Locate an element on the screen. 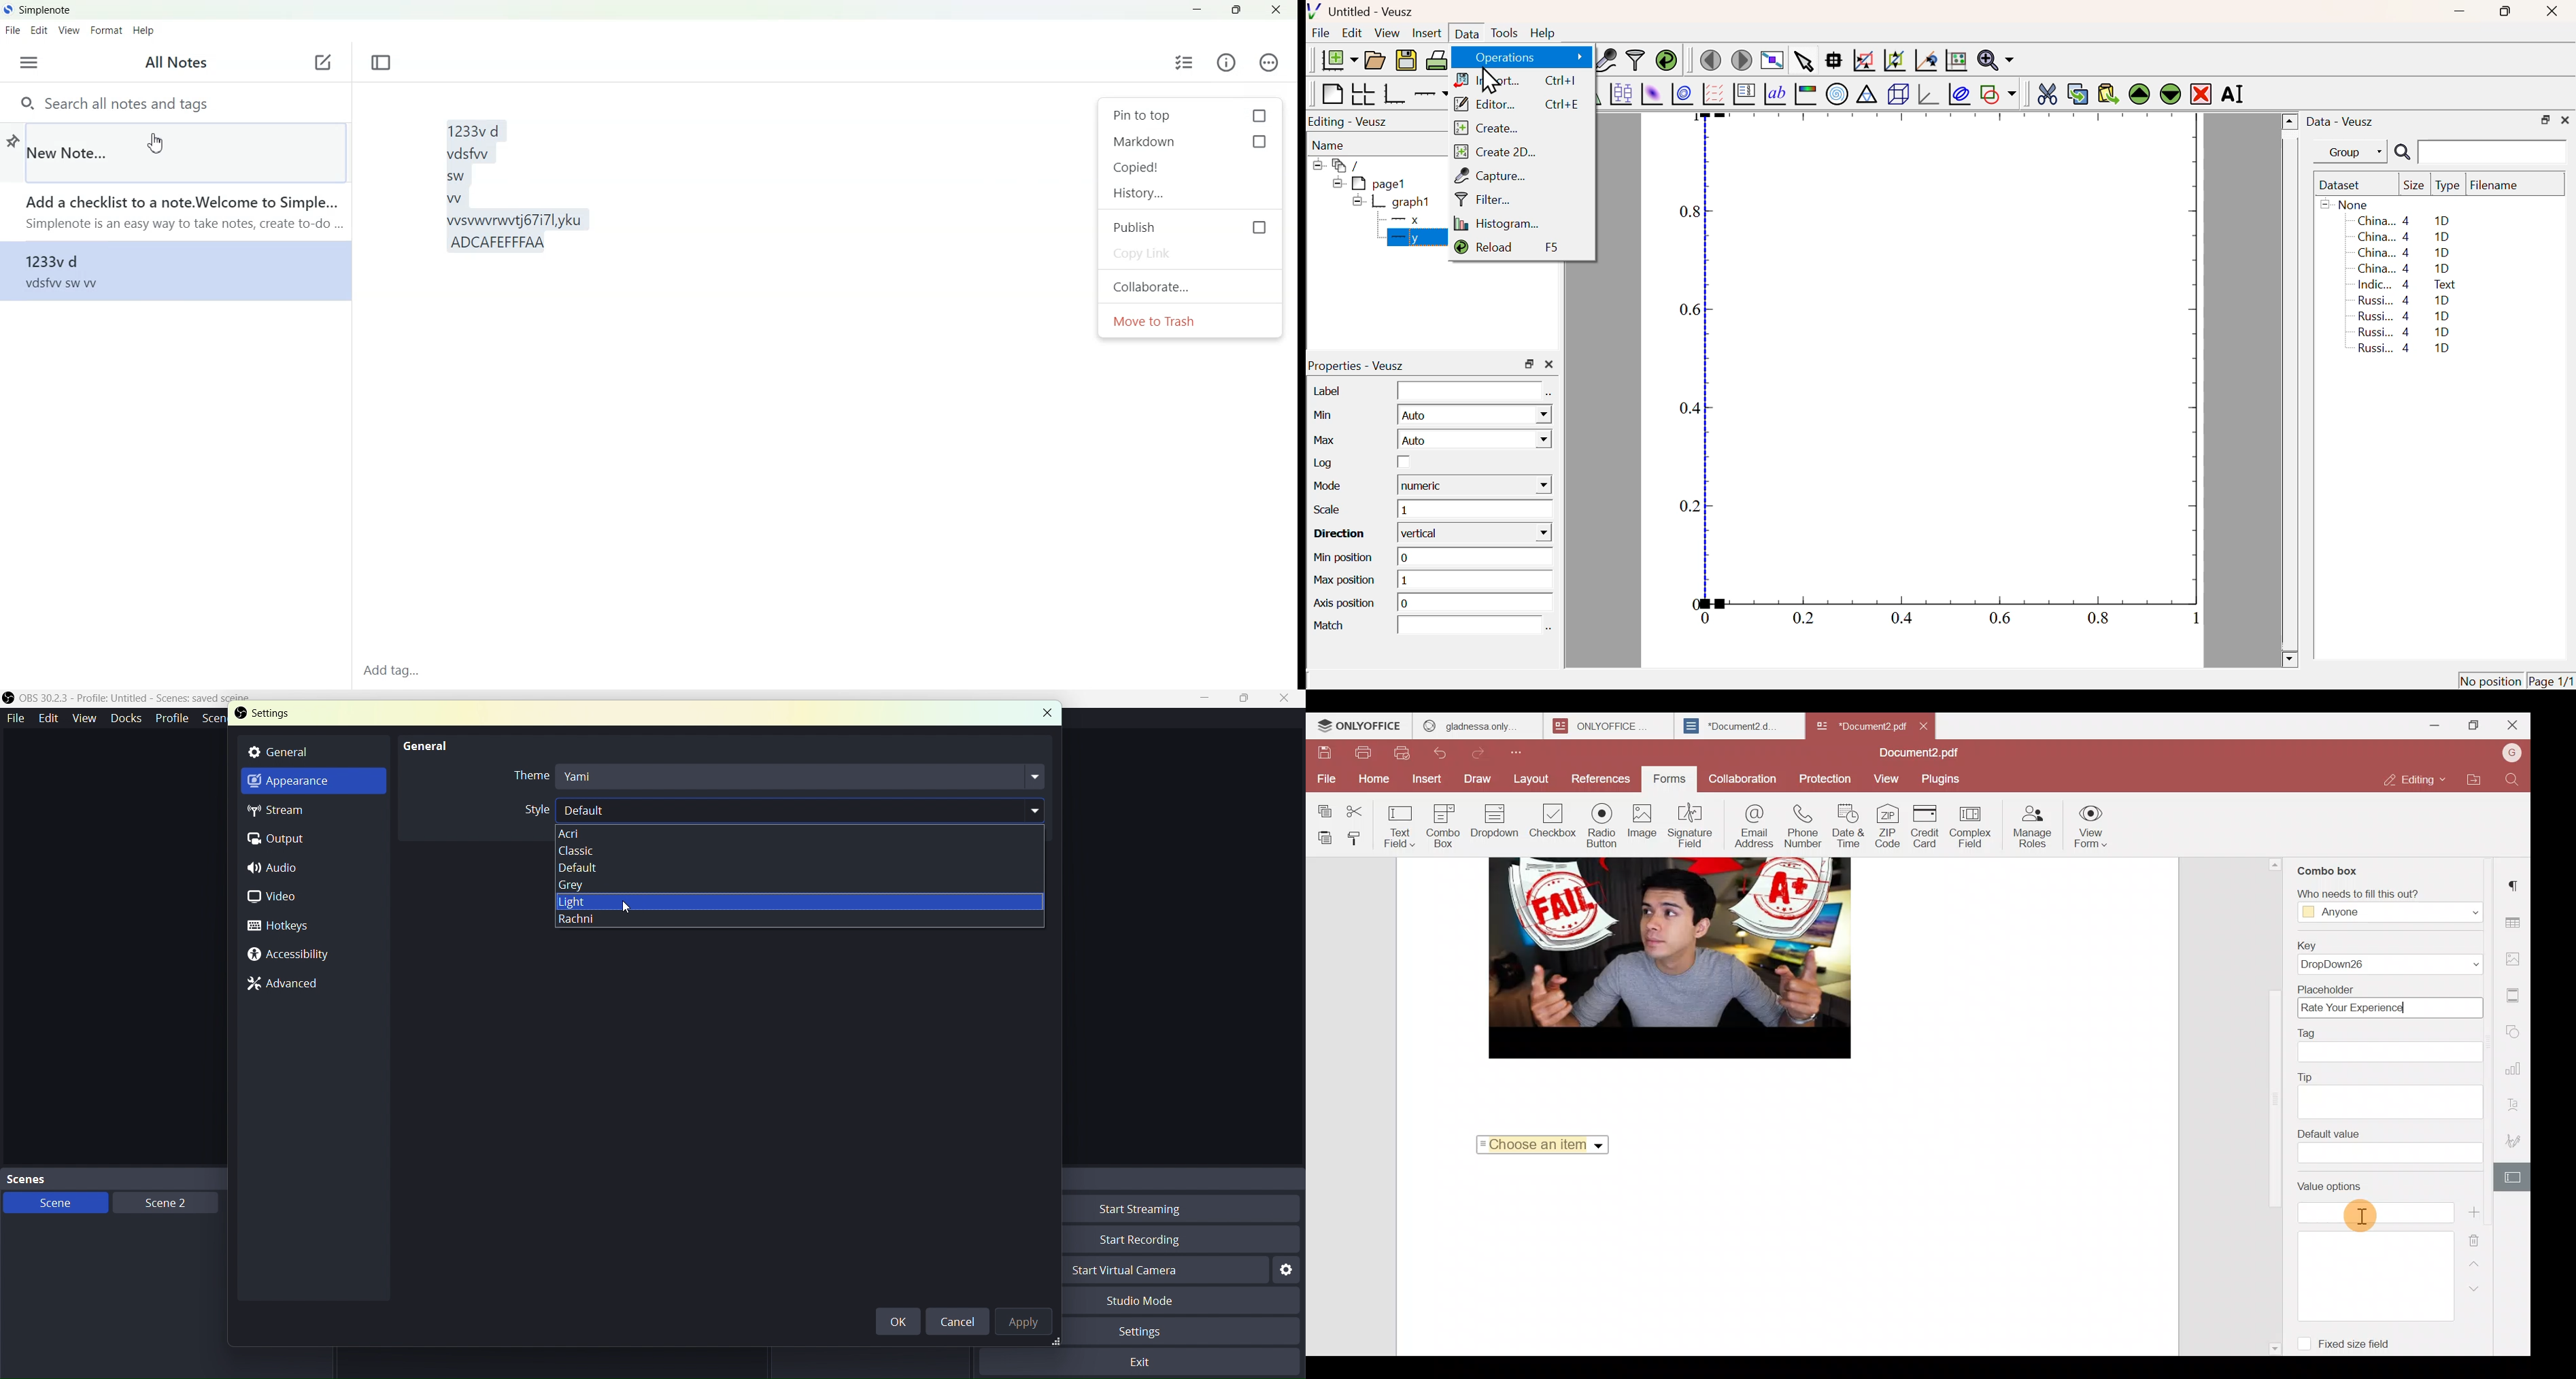  Start Recording is located at coordinates (1167, 1239).